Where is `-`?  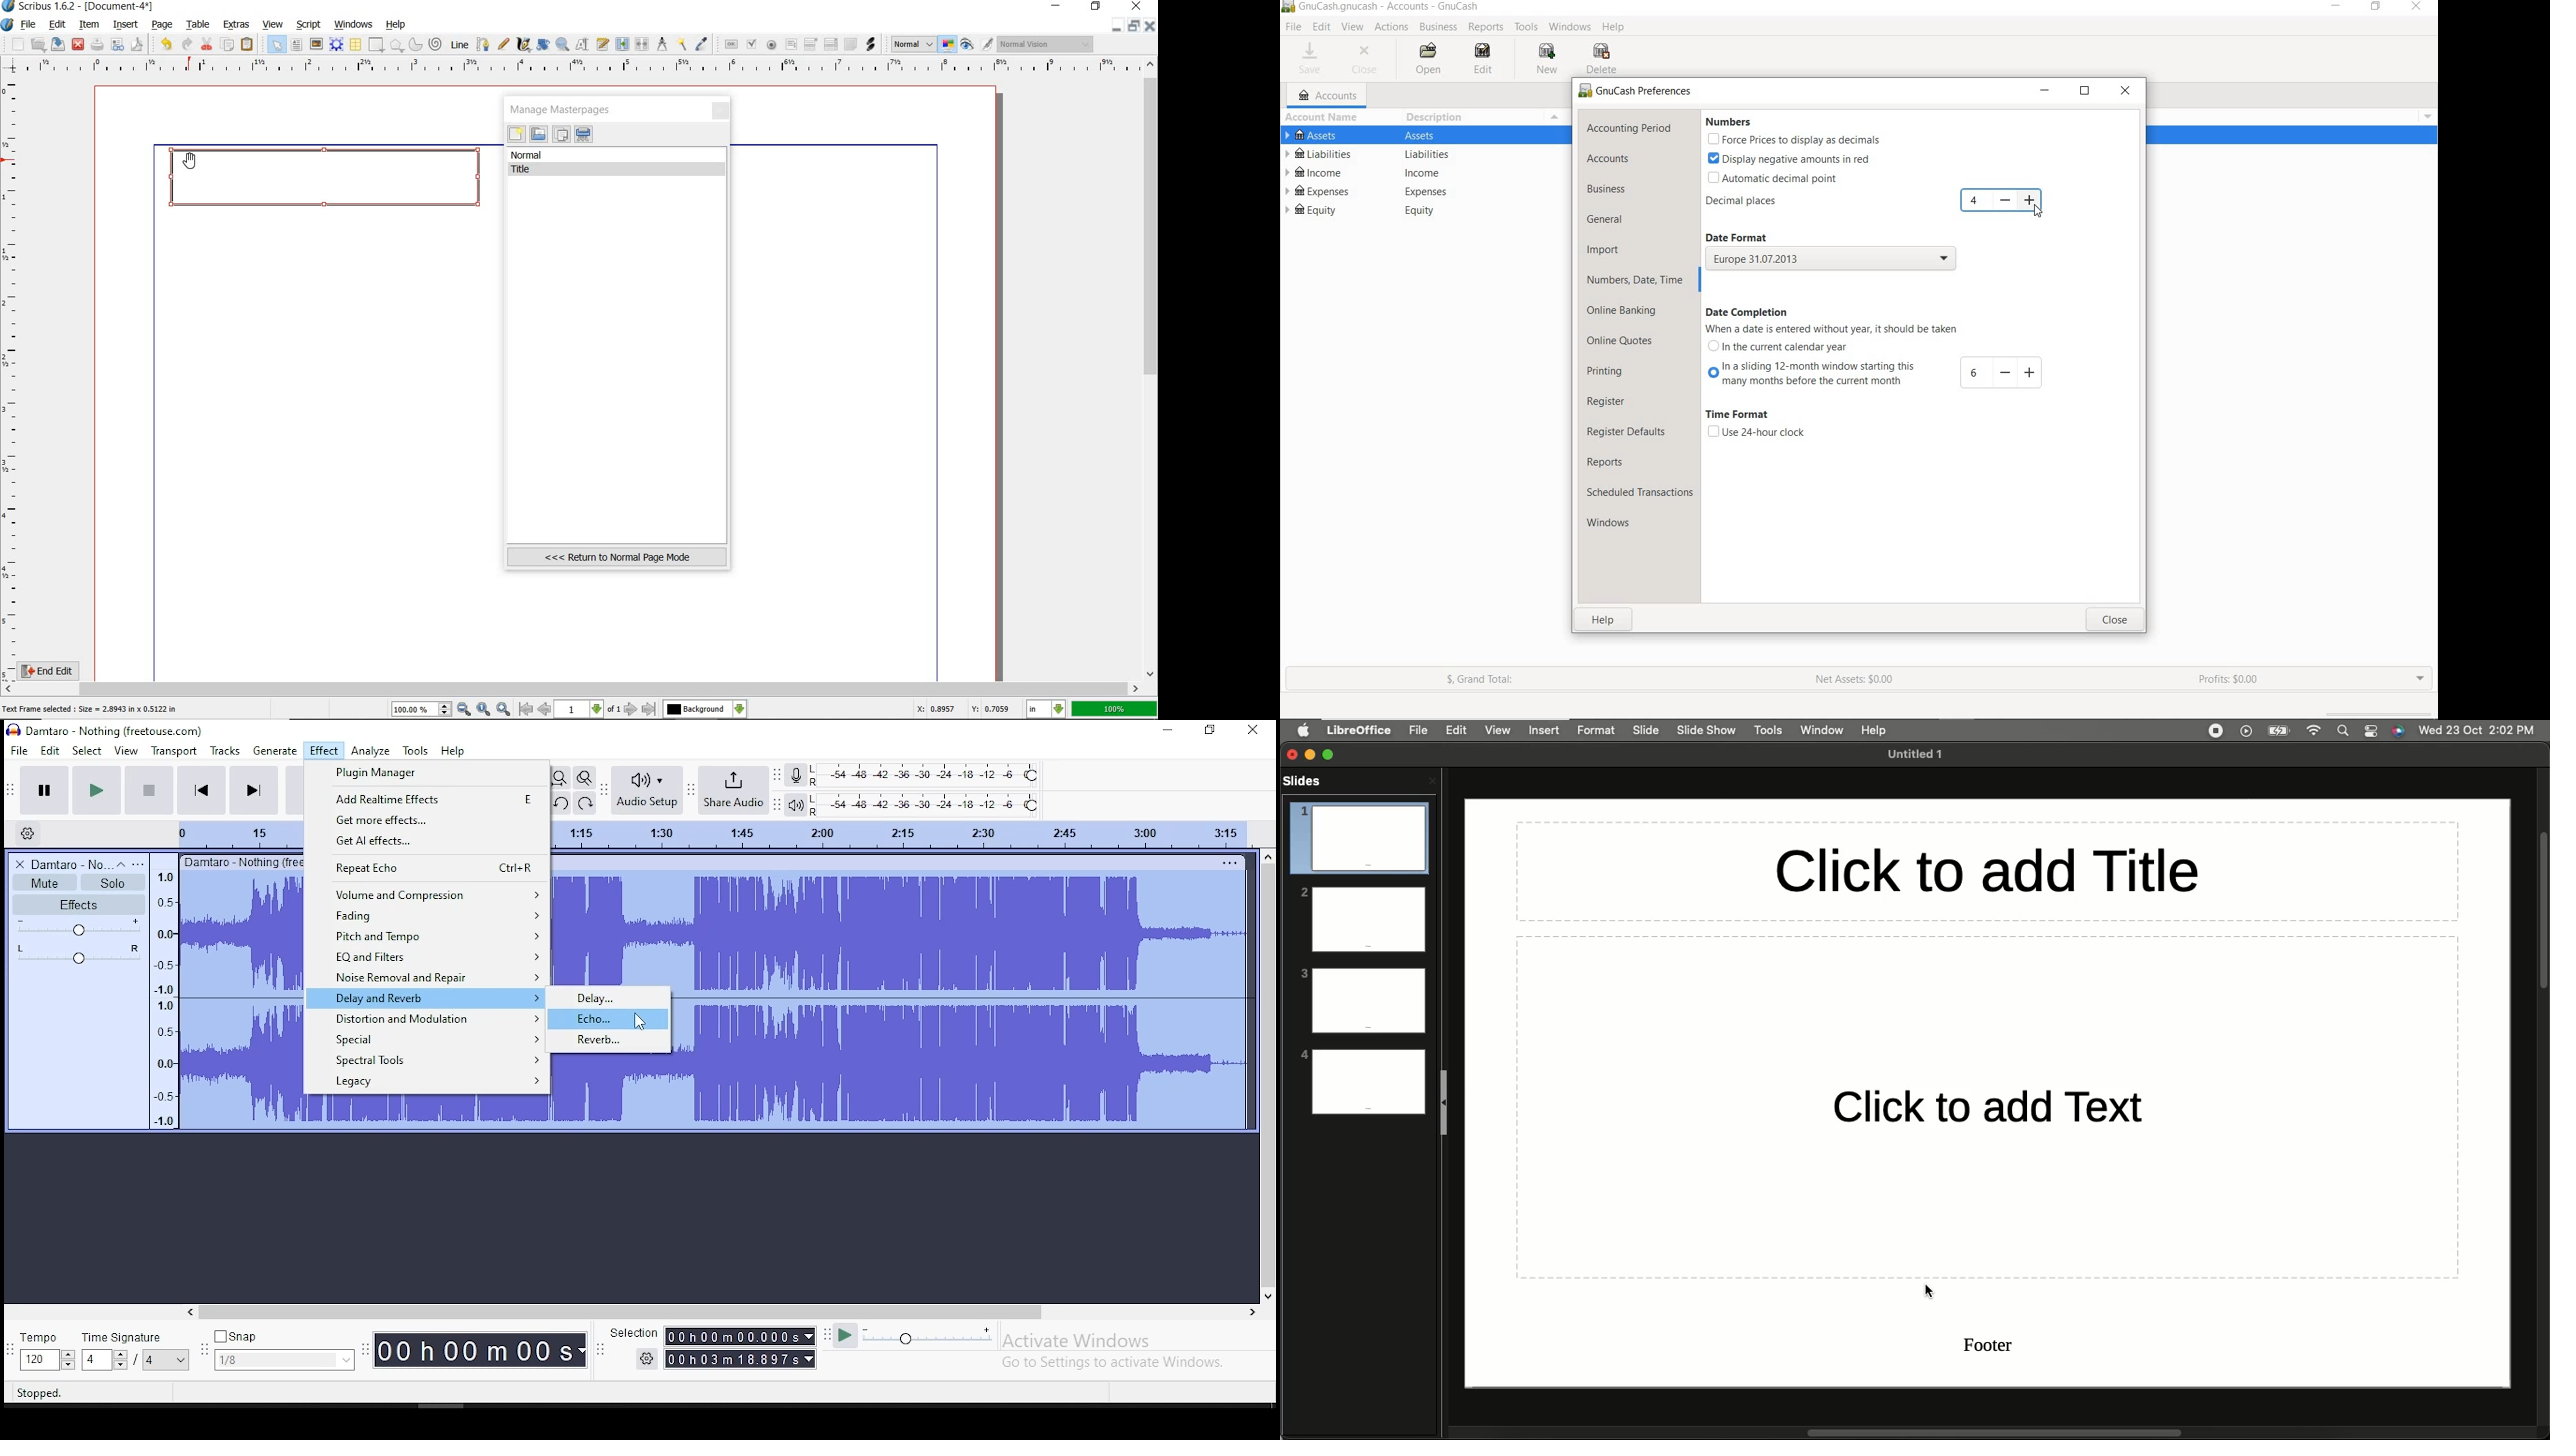
- is located at coordinates (2004, 372).